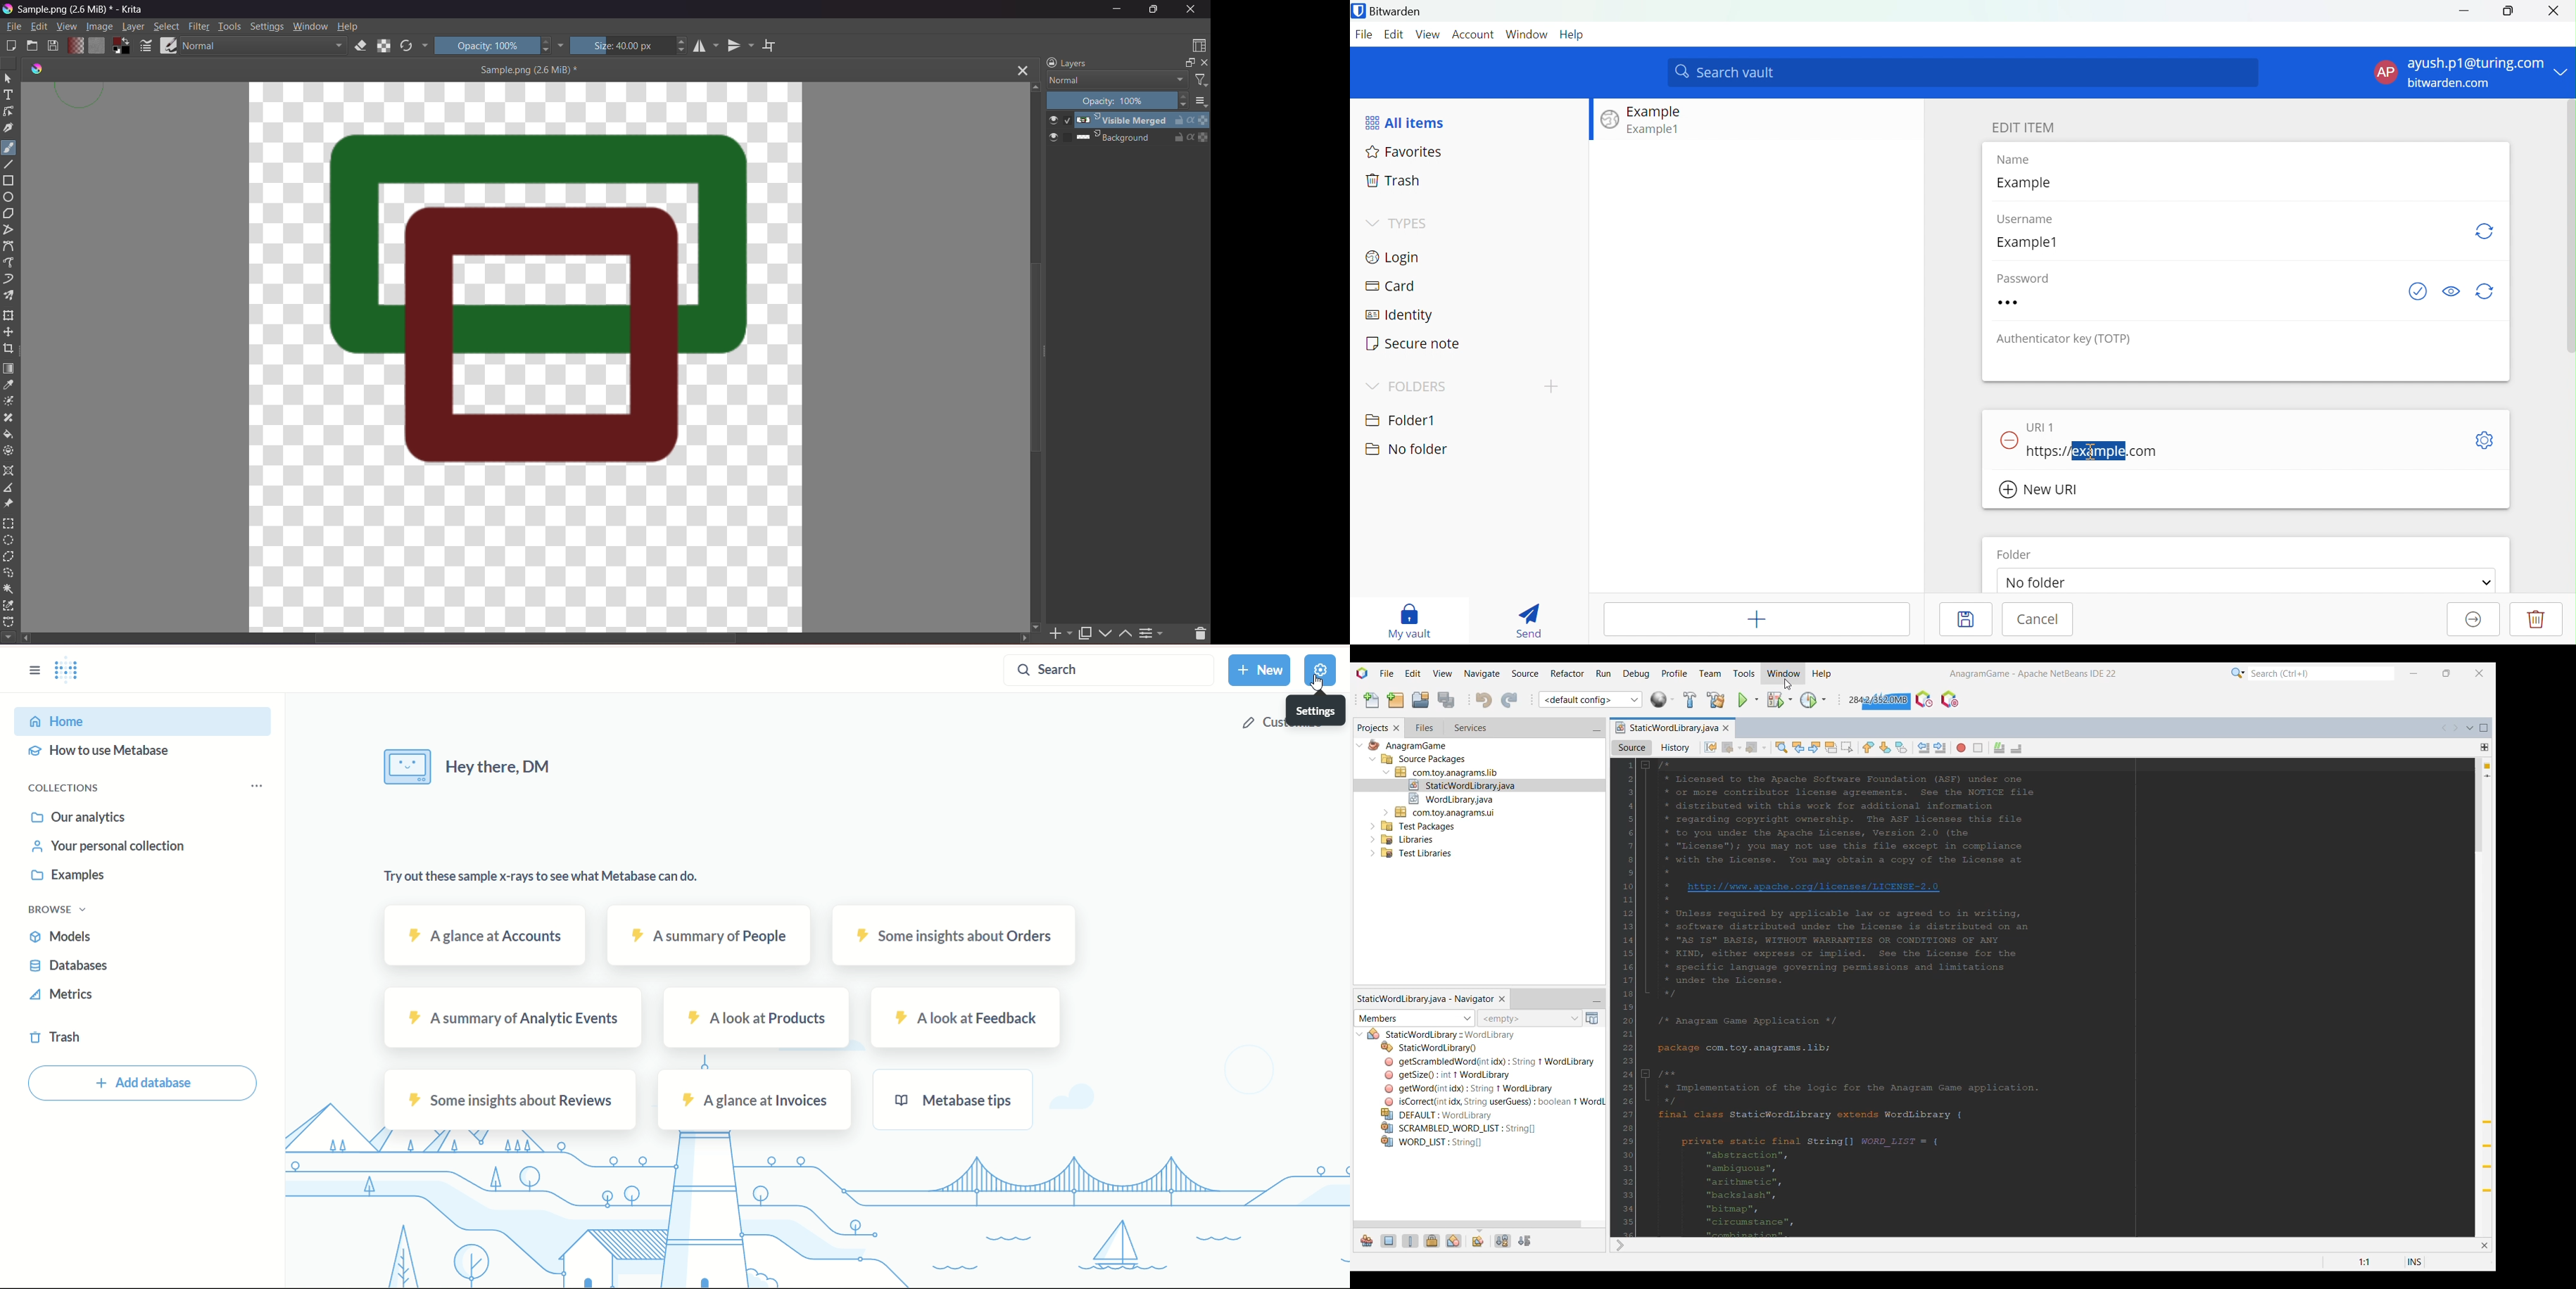 The image size is (2576, 1316). I want to click on Duplicate, so click(1085, 631).